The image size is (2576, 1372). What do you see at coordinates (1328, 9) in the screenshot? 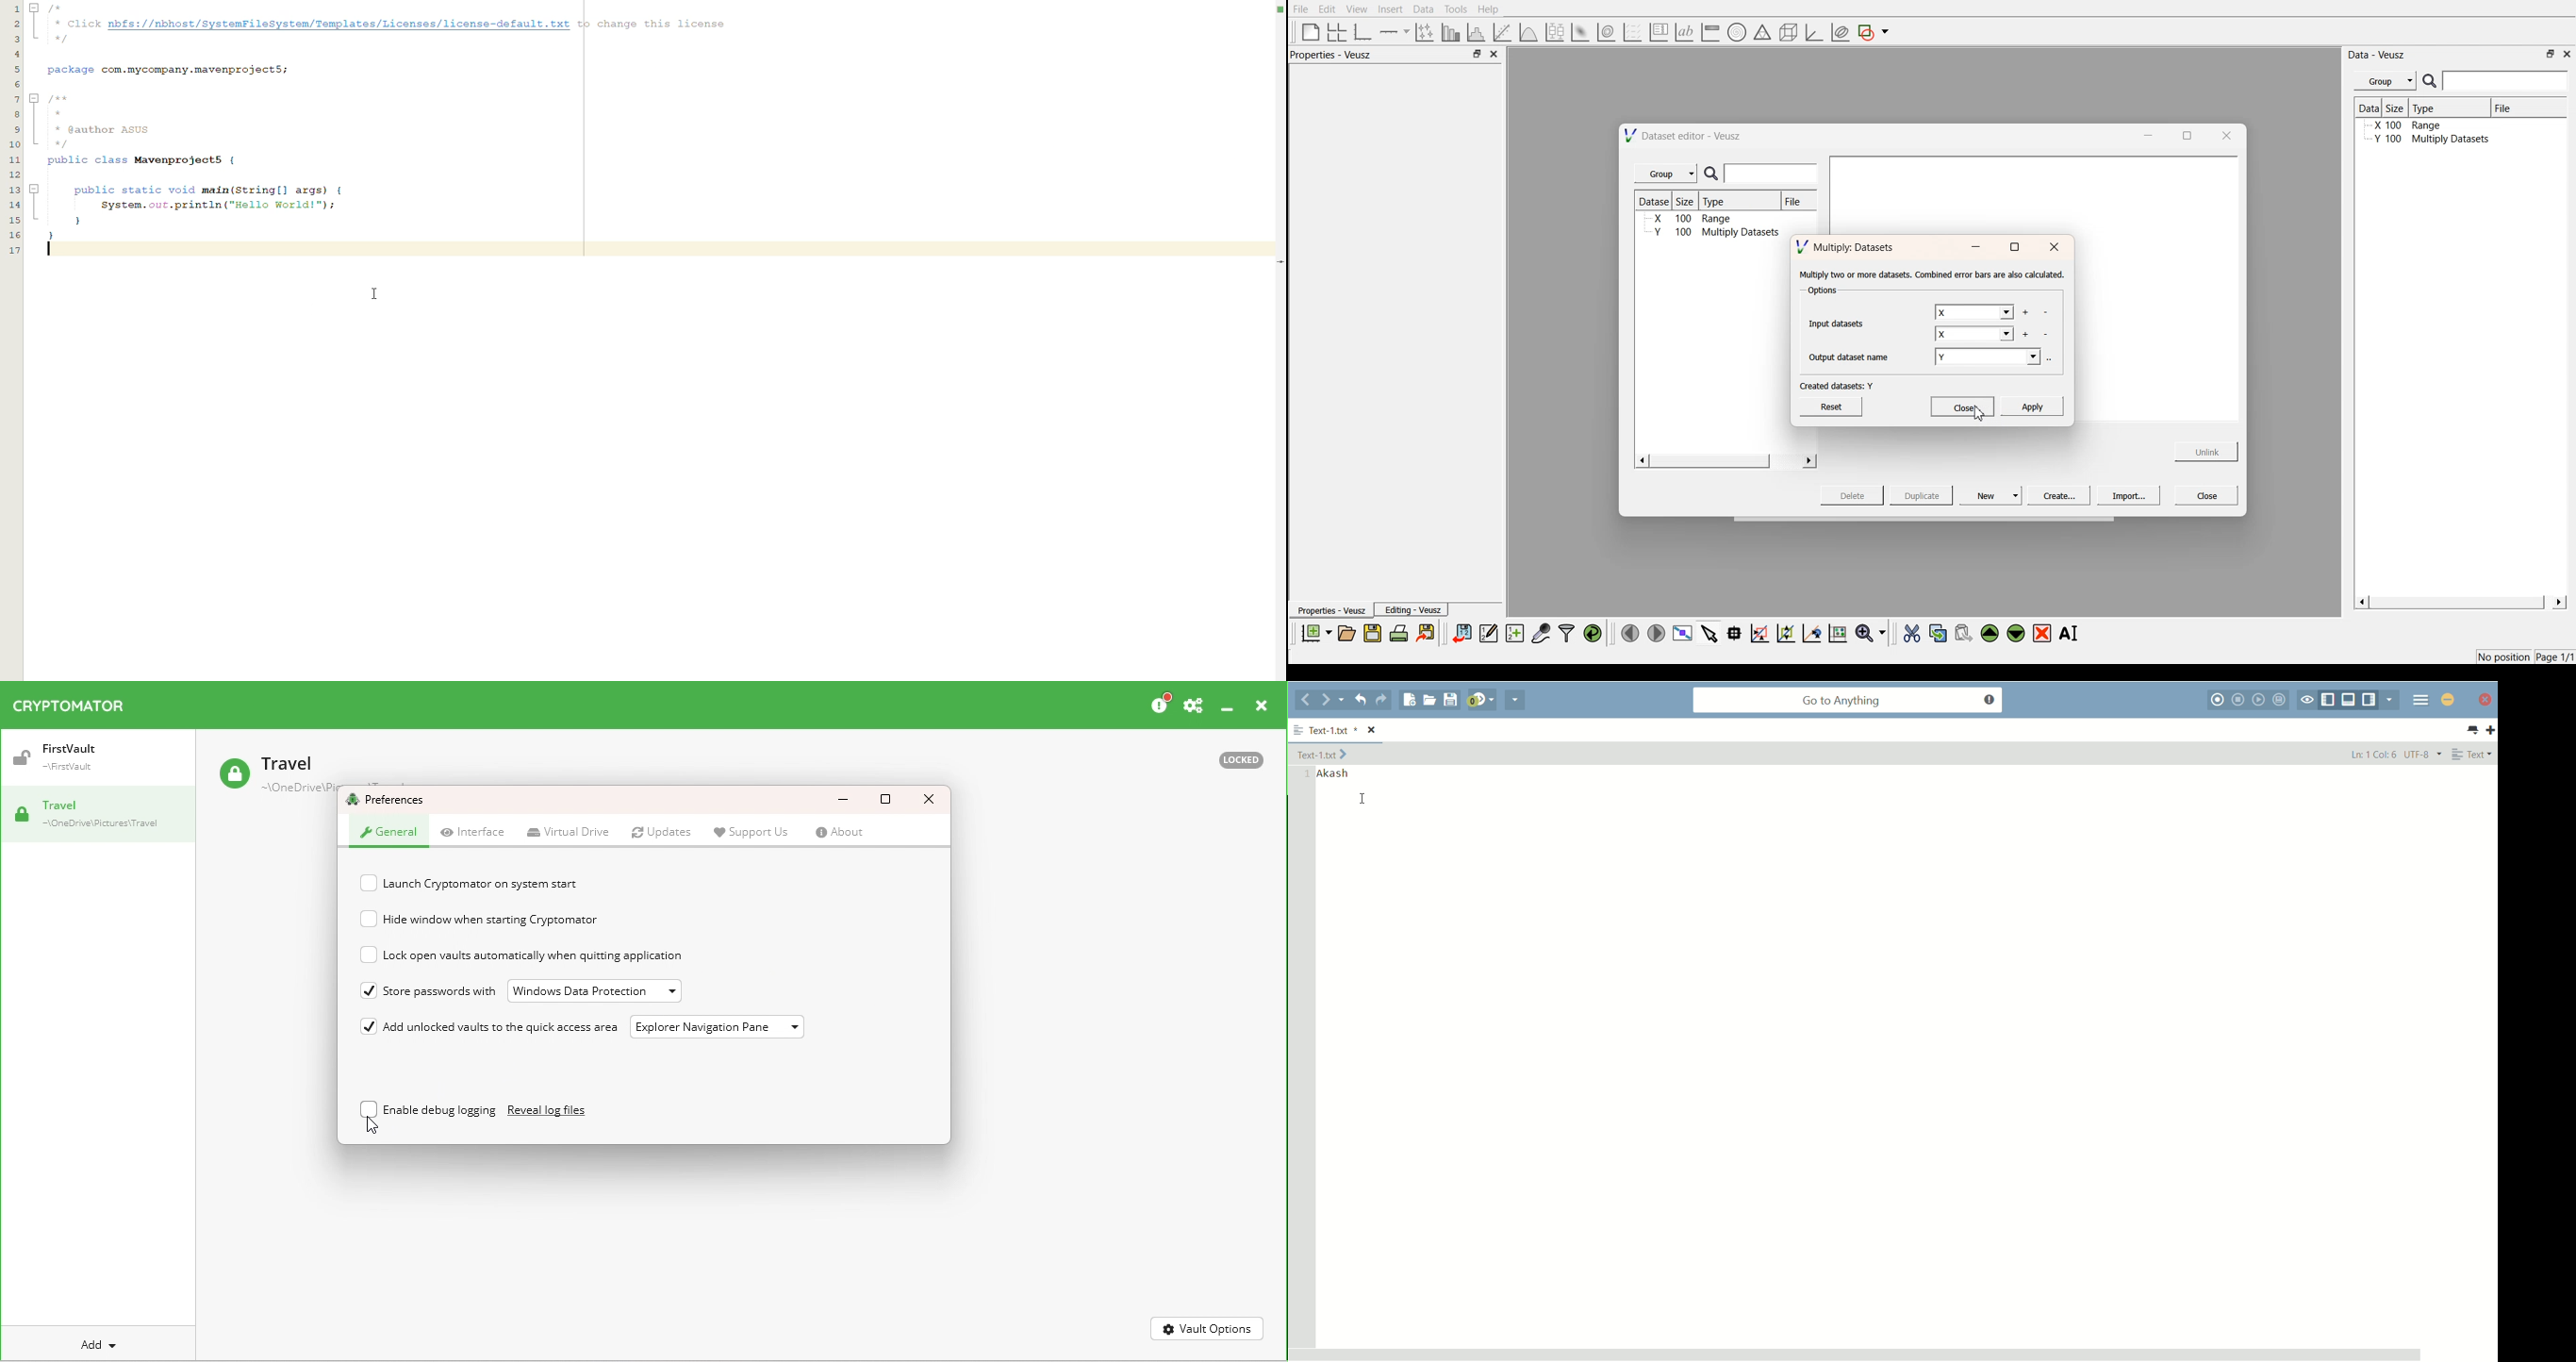
I see `Edit` at bounding box center [1328, 9].